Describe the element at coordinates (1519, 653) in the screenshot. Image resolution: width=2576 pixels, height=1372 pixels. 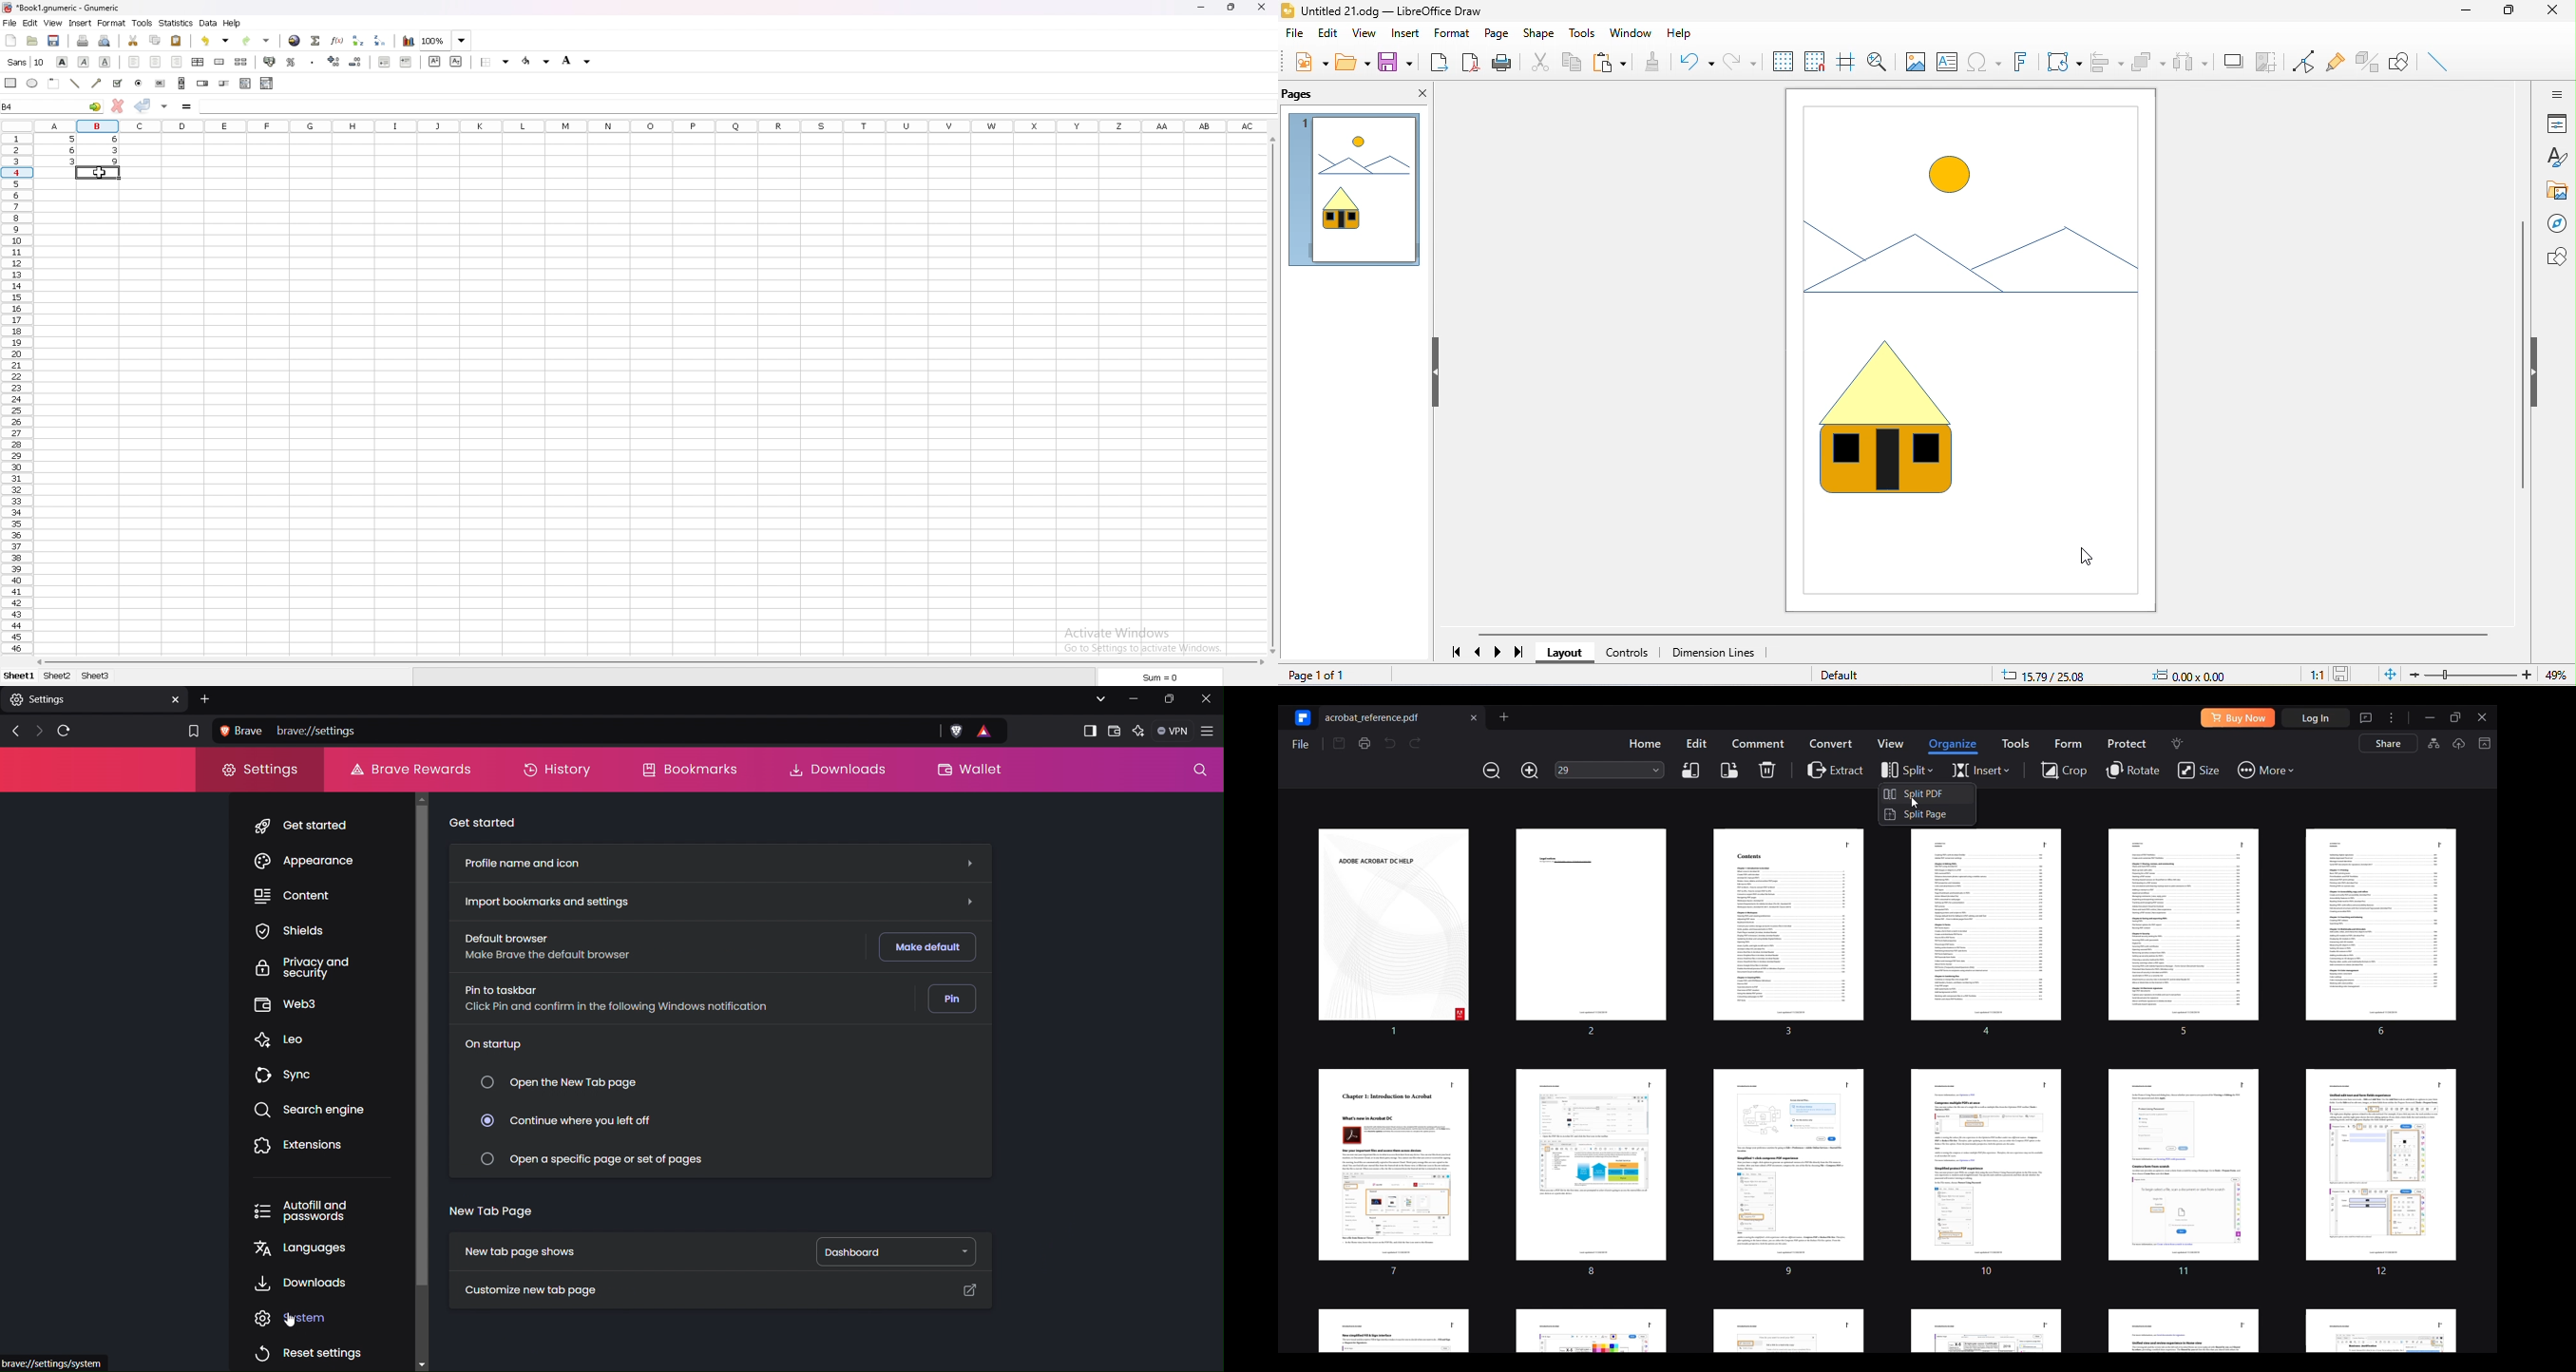
I see `last` at that location.